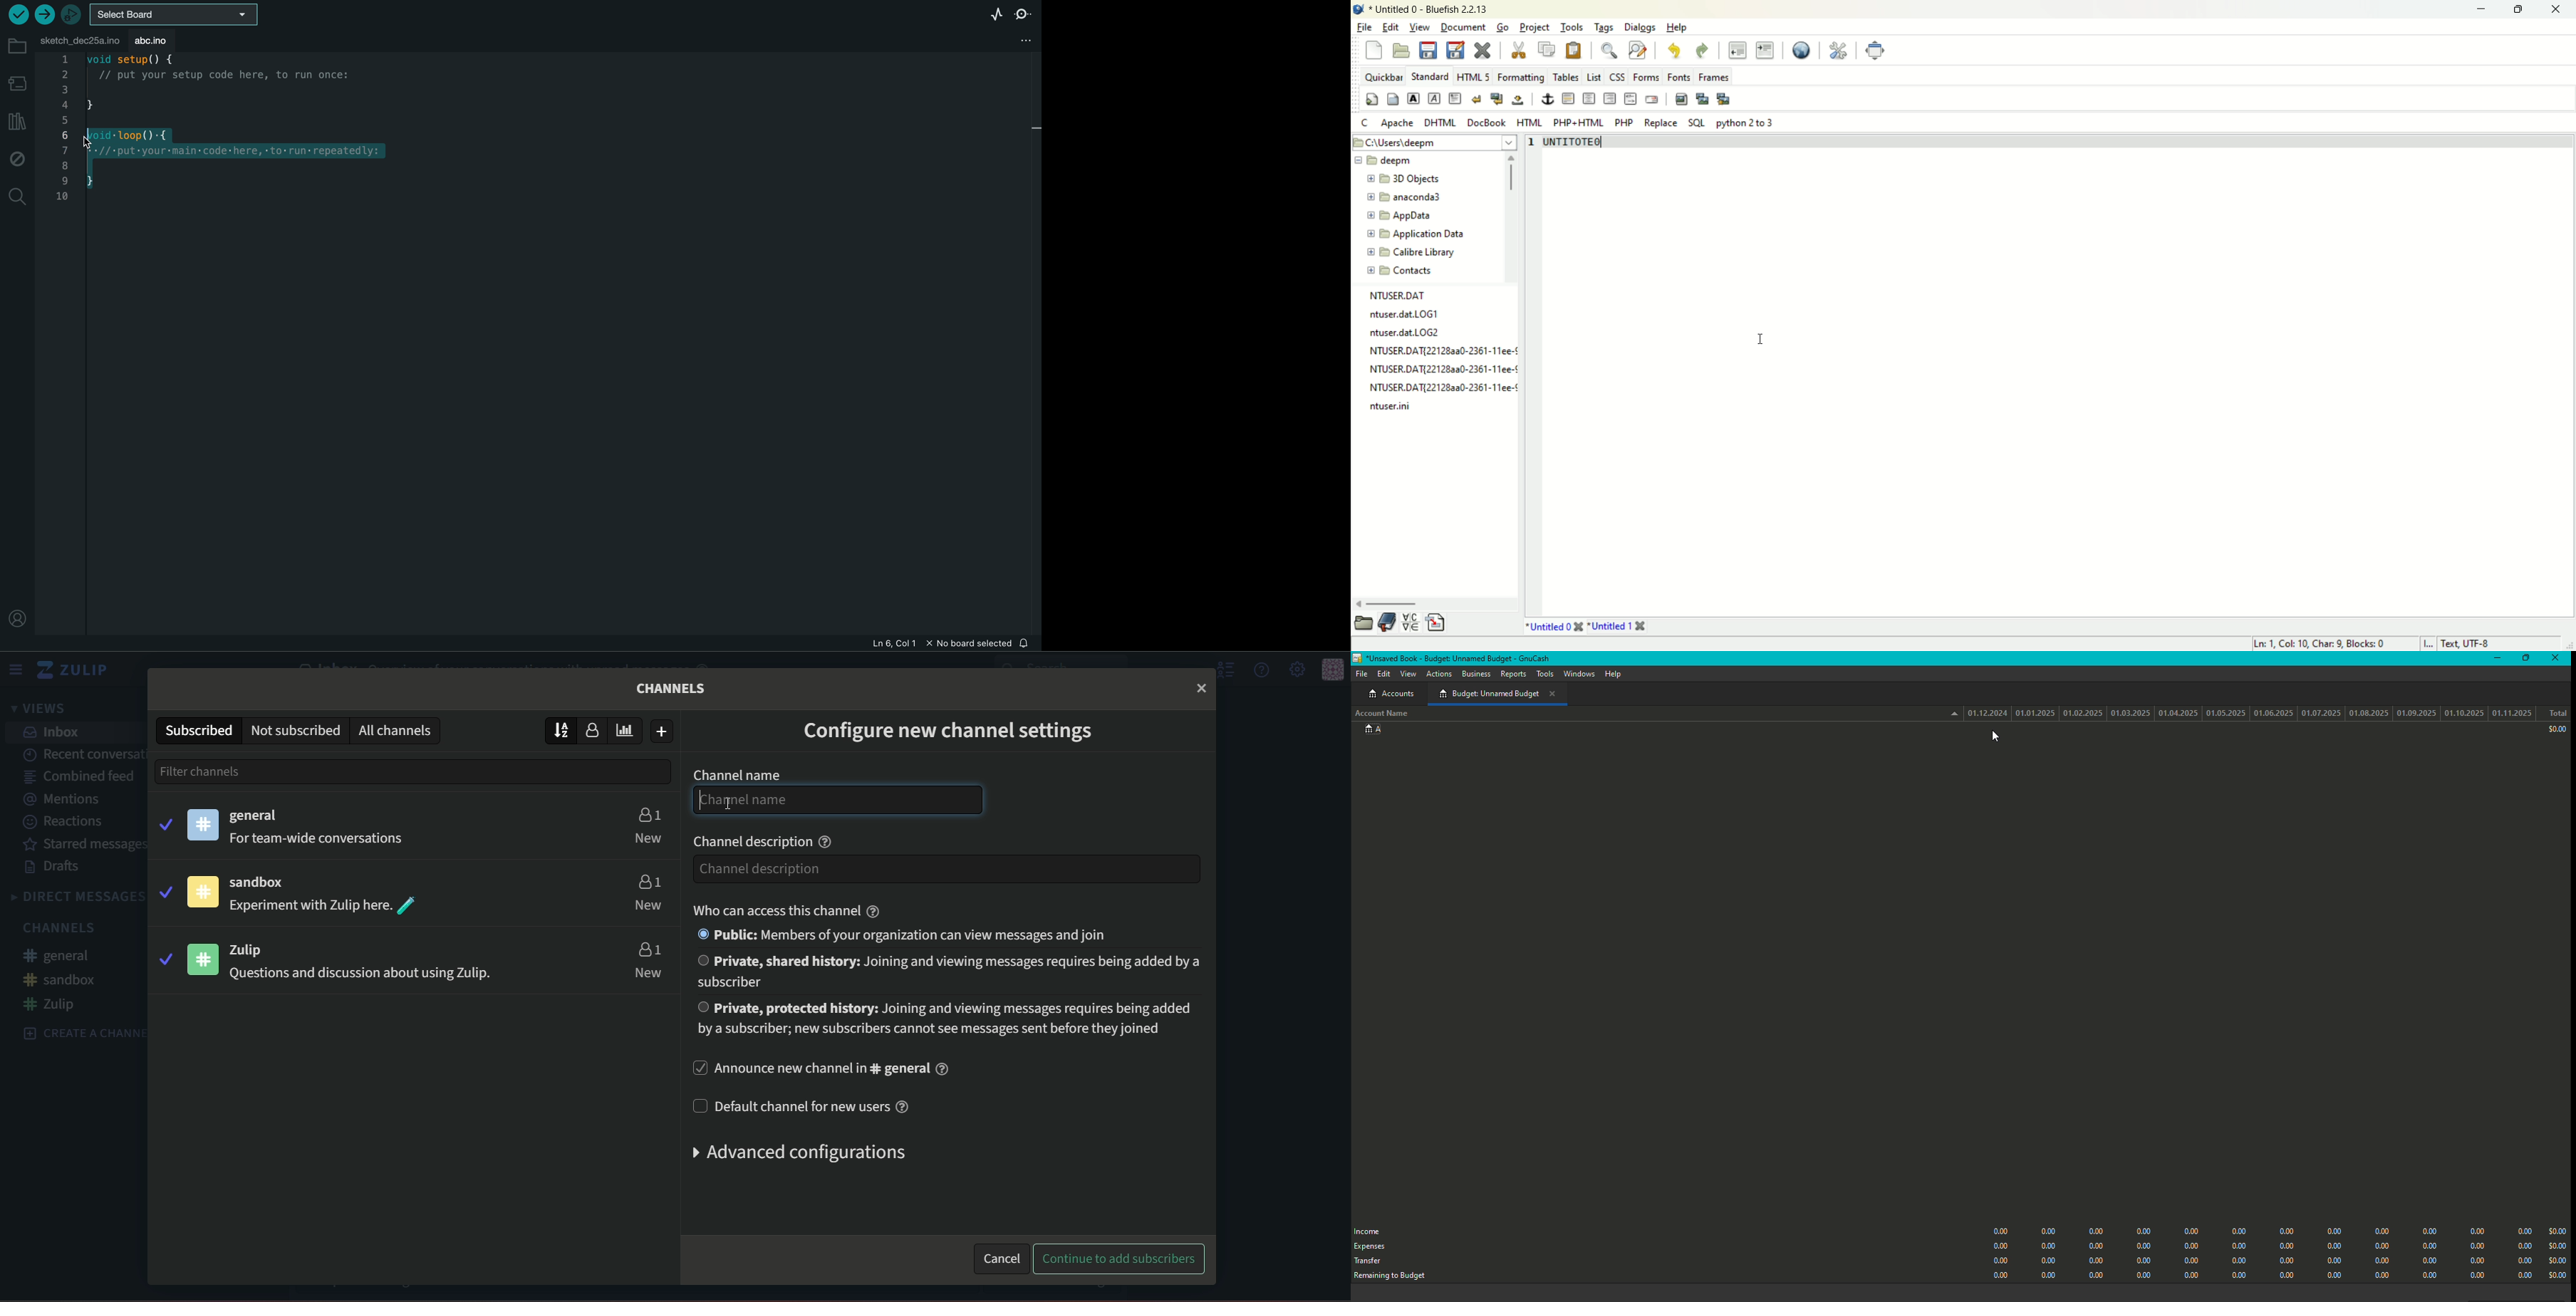  What do you see at coordinates (1372, 50) in the screenshot?
I see `new` at bounding box center [1372, 50].